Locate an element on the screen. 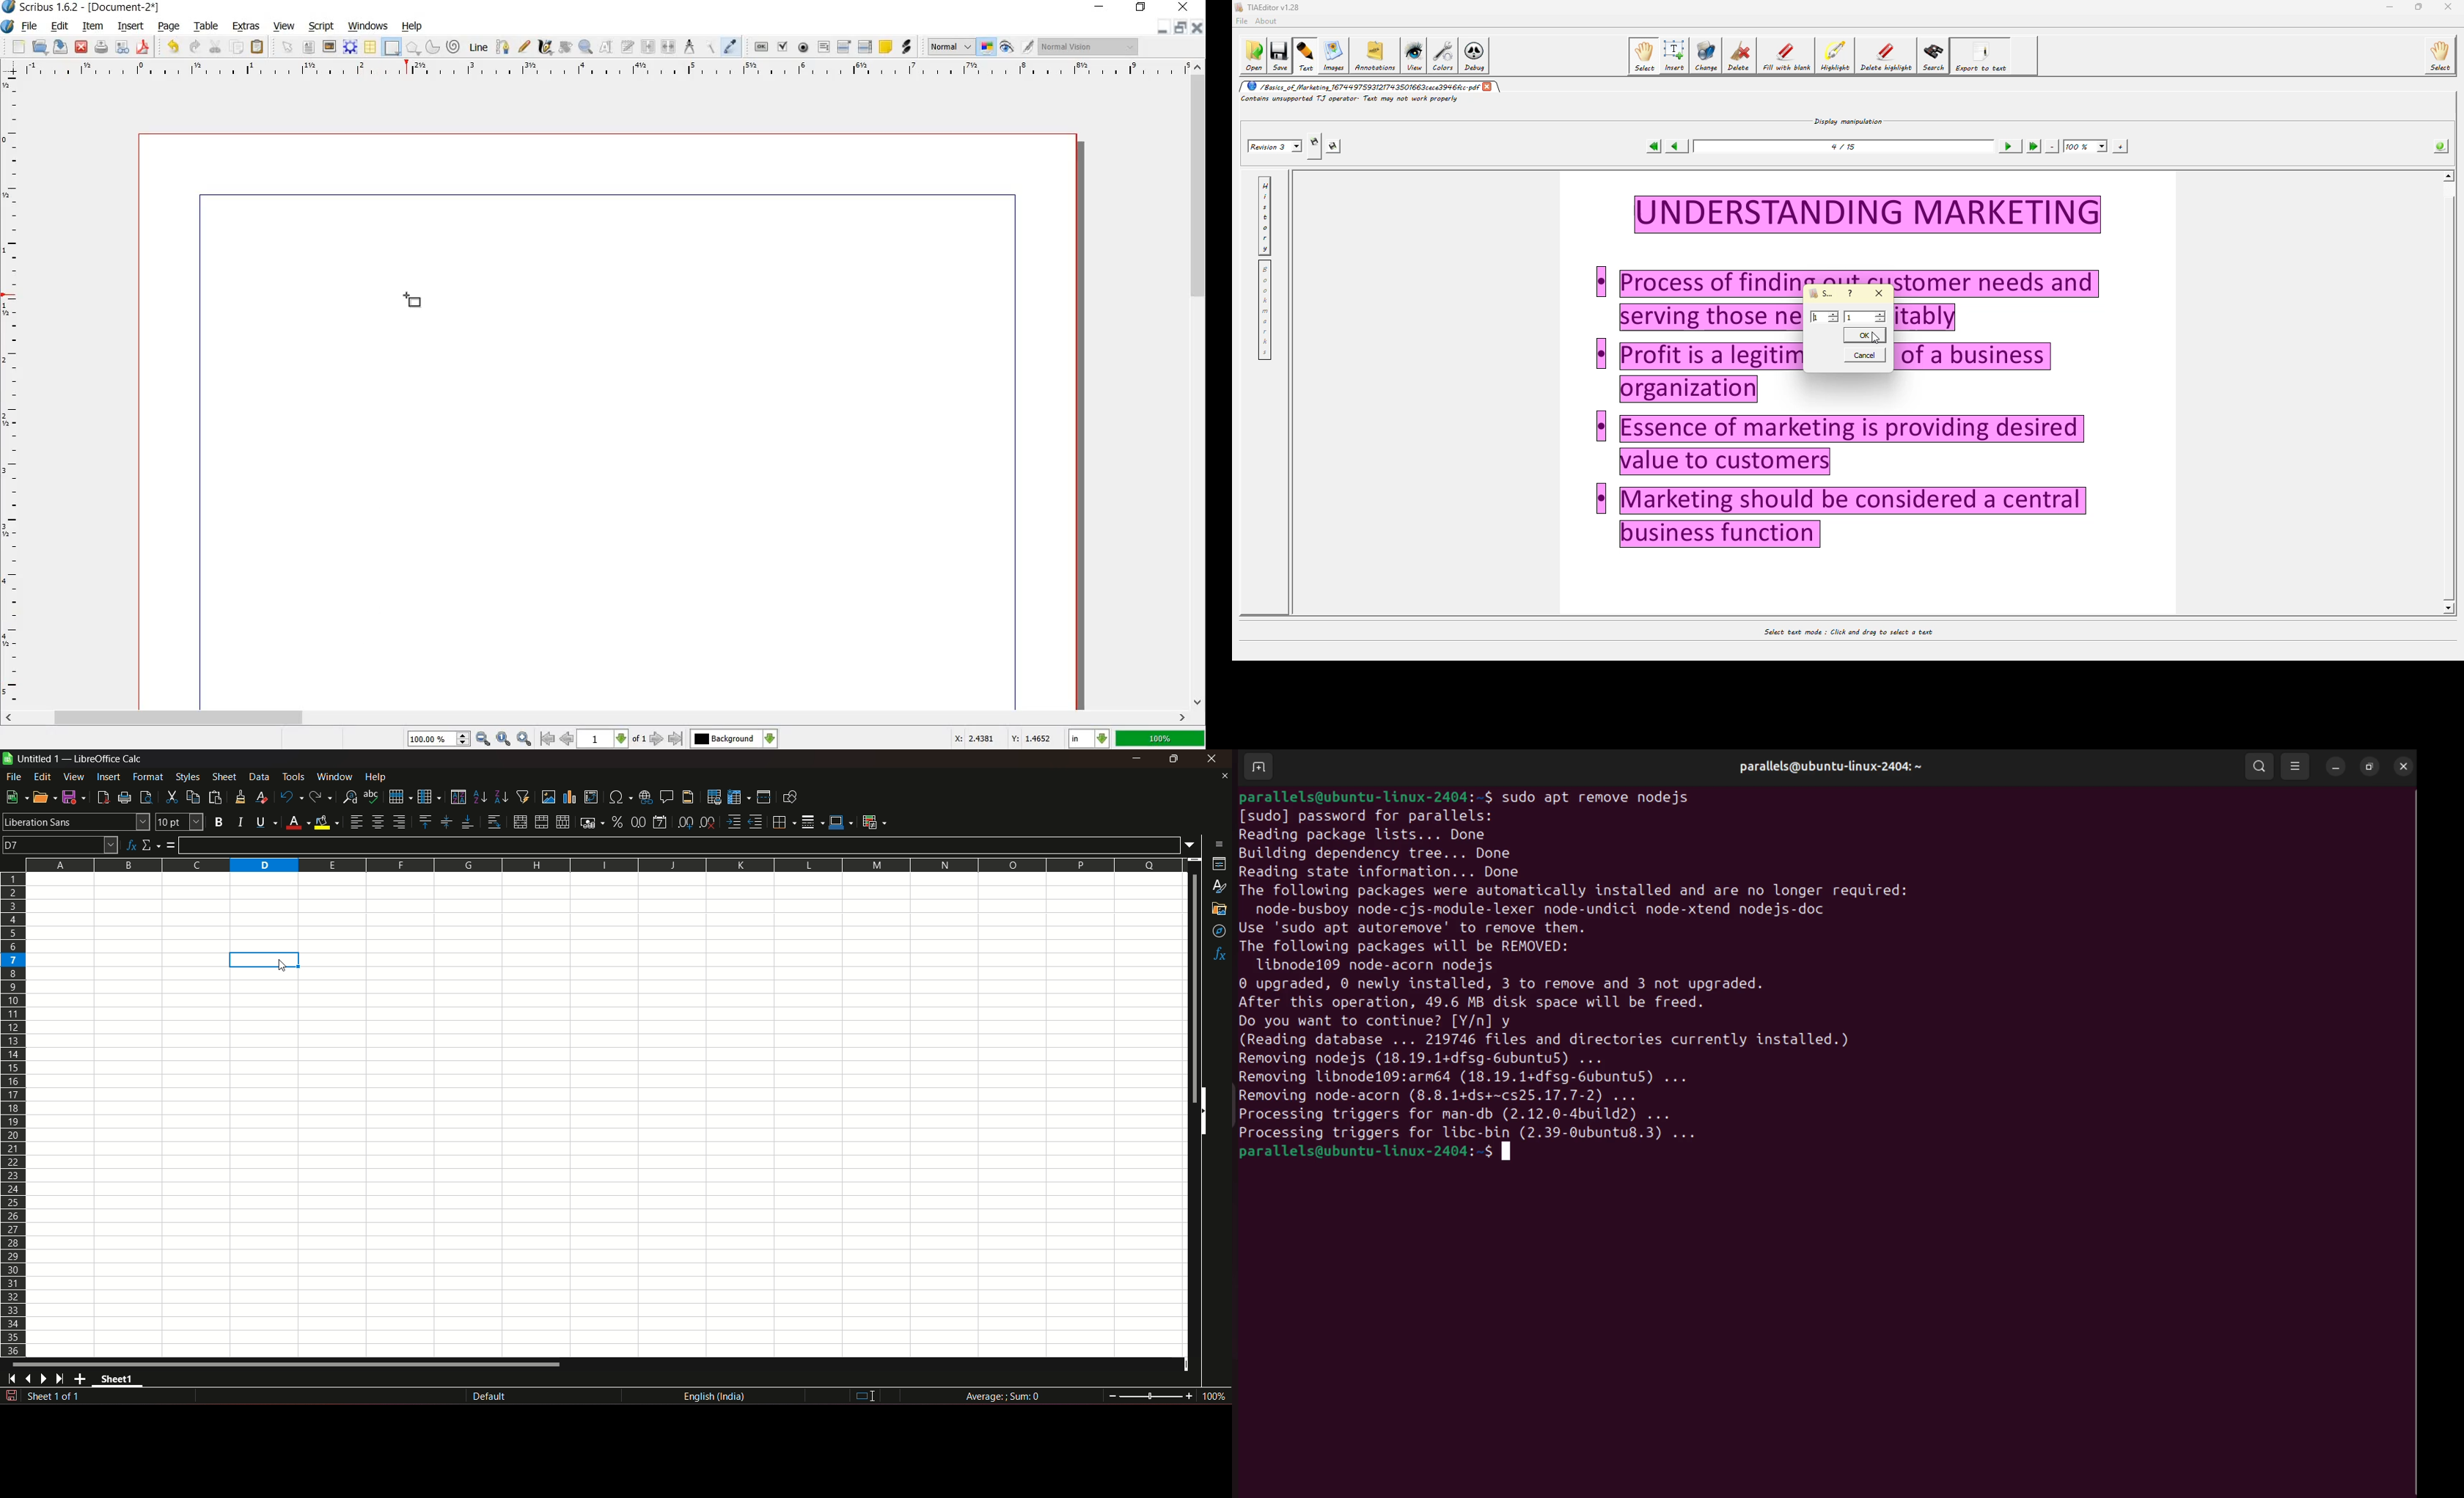 Image resolution: width=2464 pixels, height=1512 pixels. FILE is located at coordinates (29, 27).